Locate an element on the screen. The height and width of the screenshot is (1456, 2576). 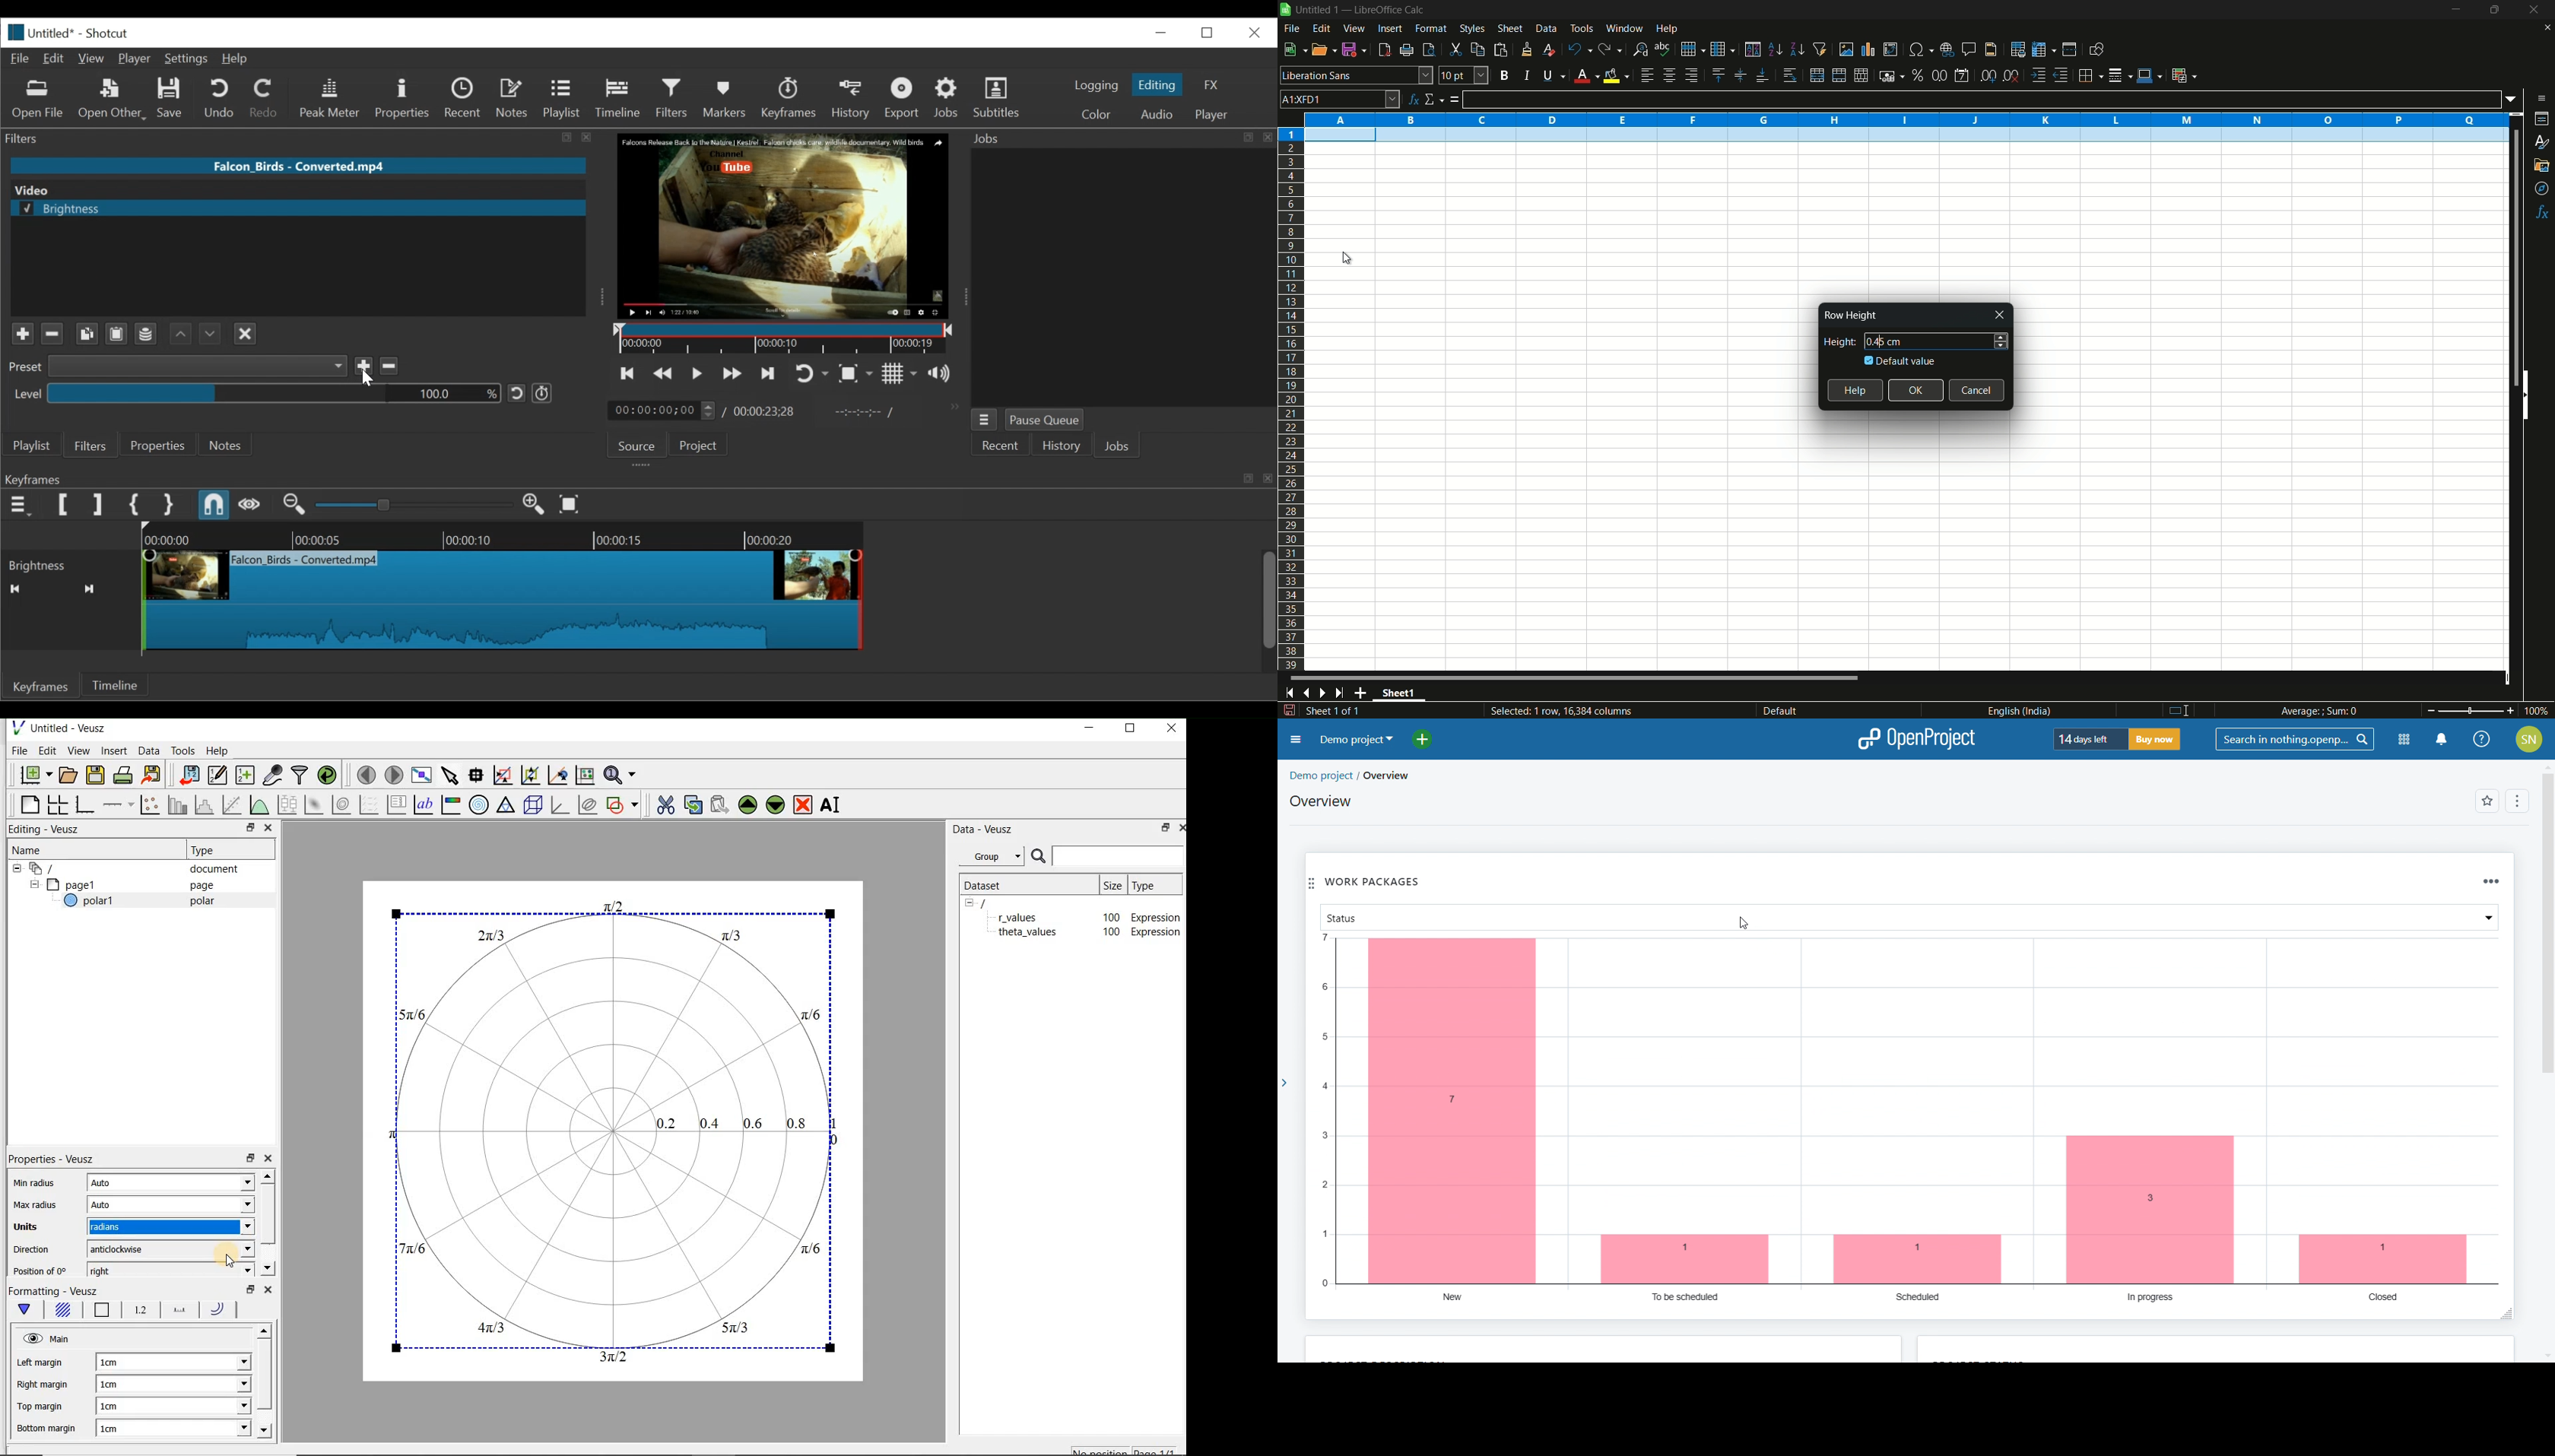
rows is located at coordinates (1291, 398).